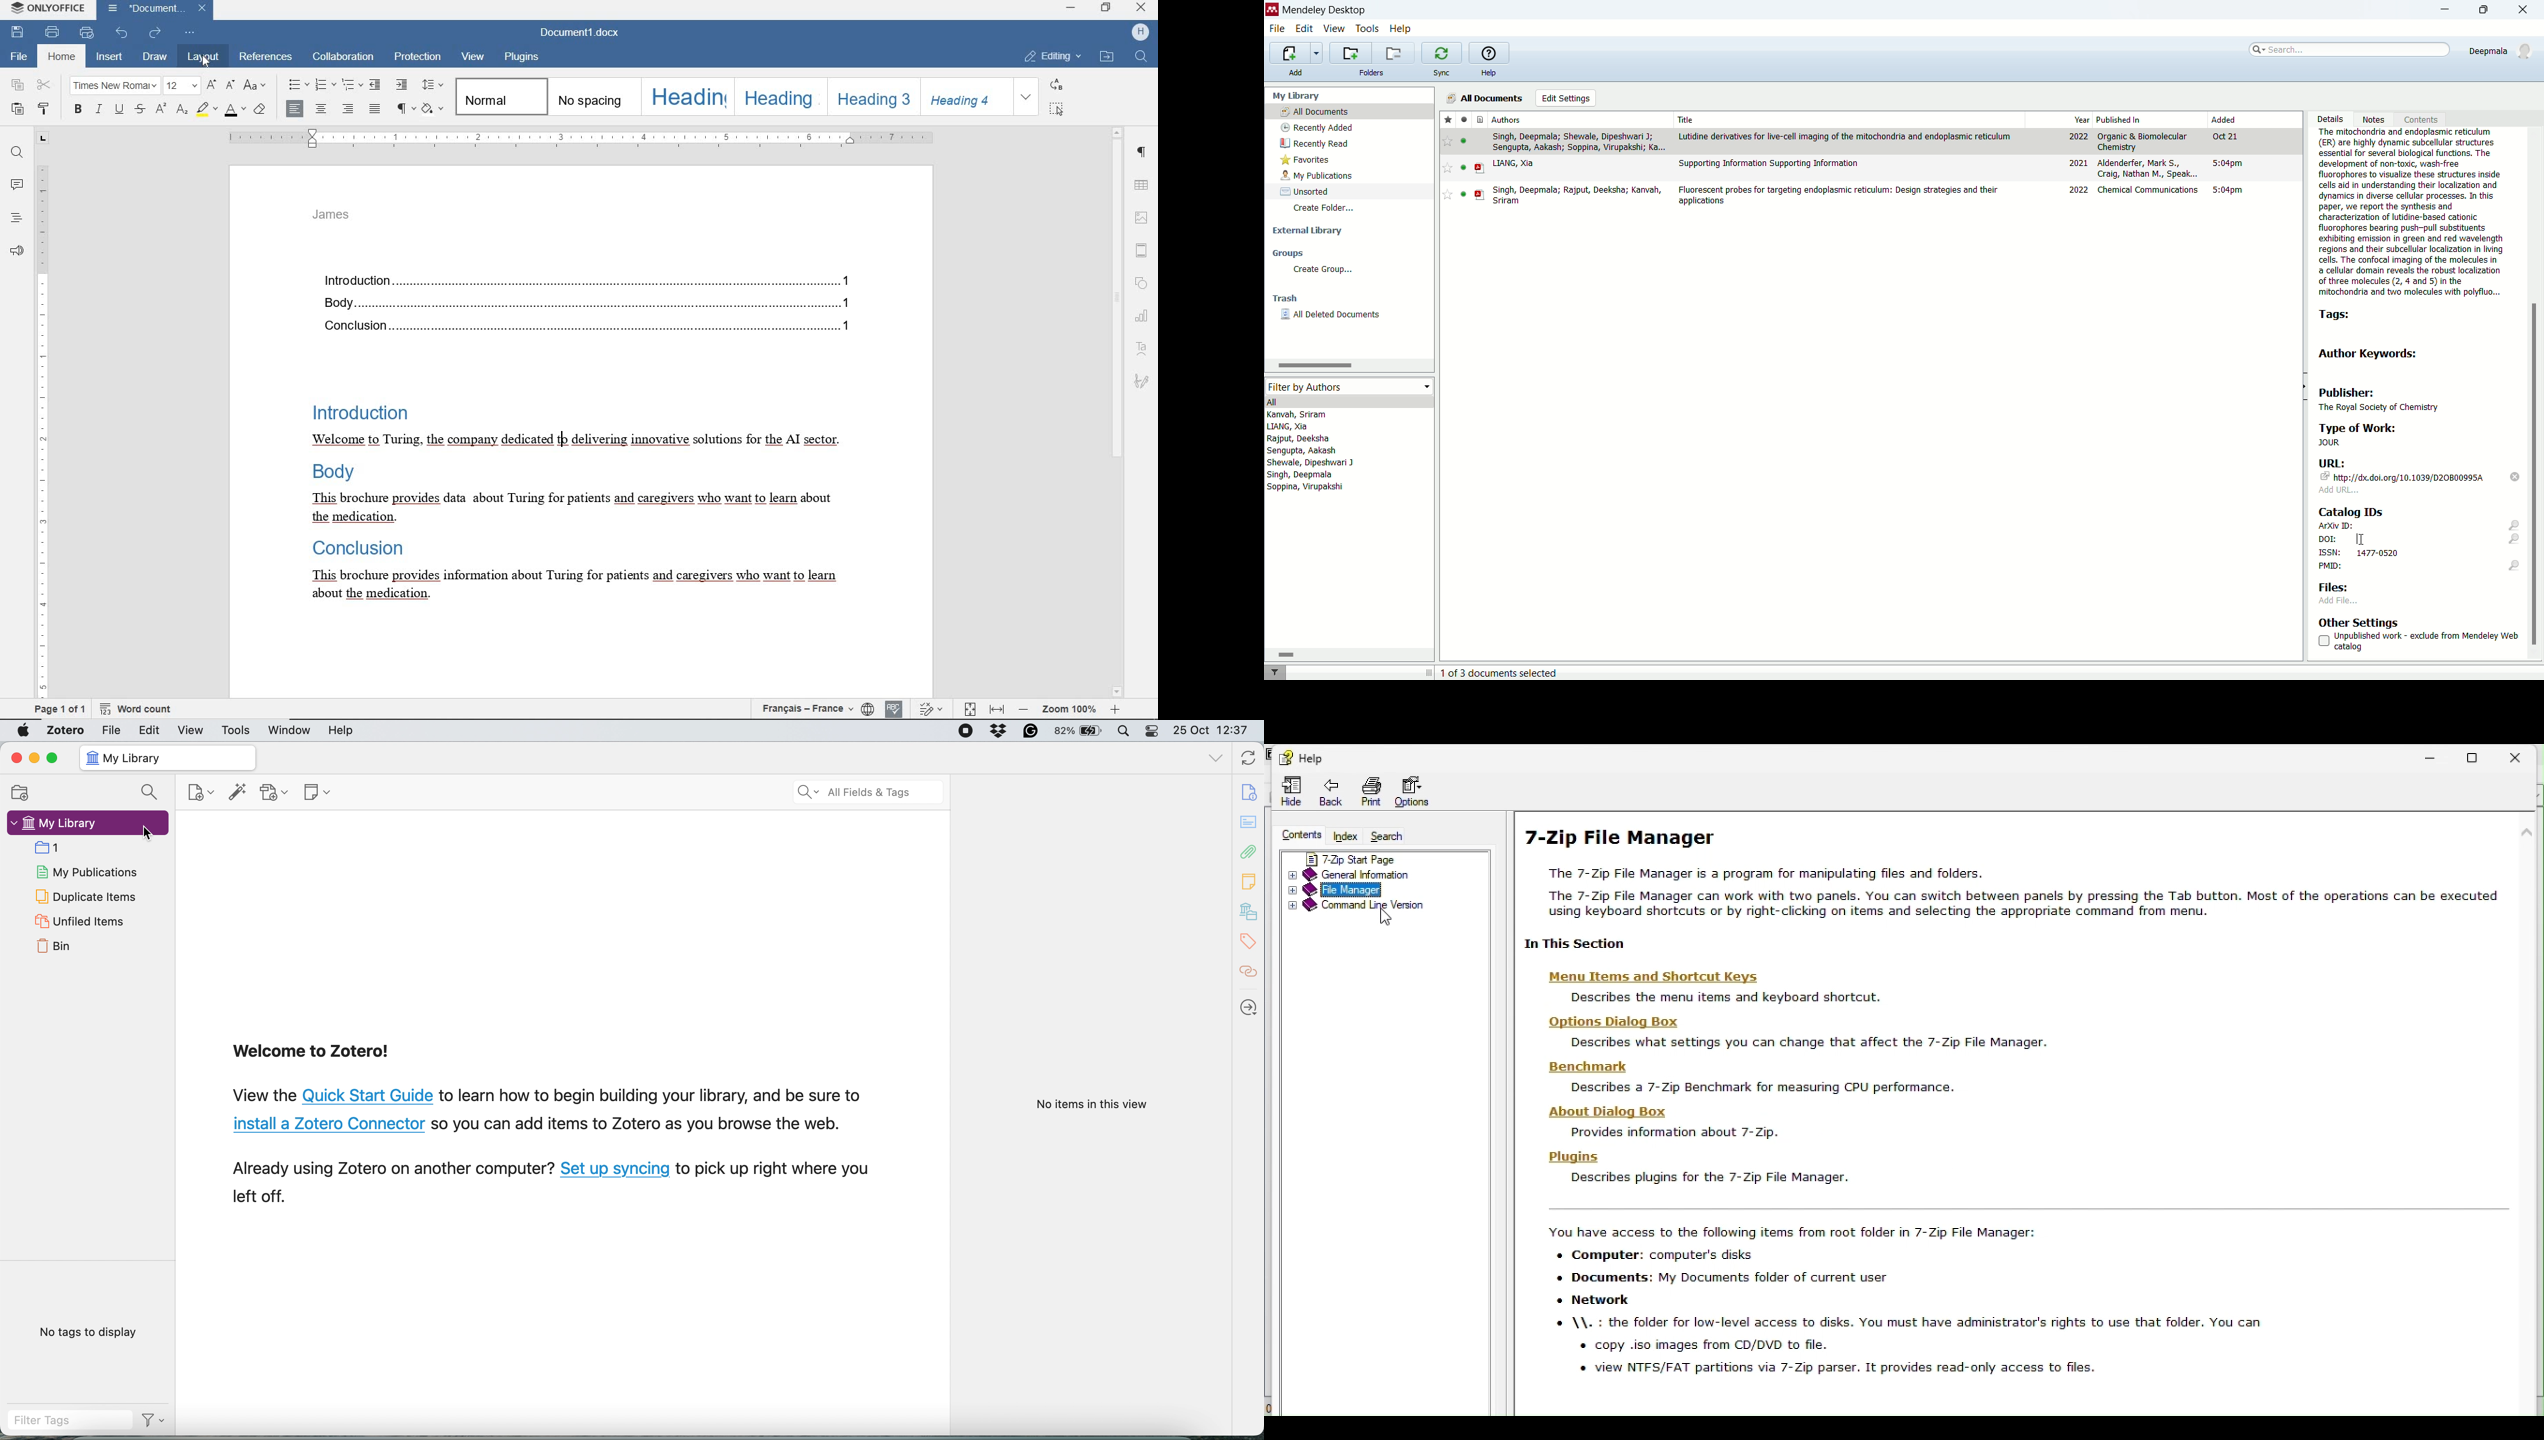  Describe the element at coordinates (968, 97) in the screenshot. I see `Heading 4` at that location.